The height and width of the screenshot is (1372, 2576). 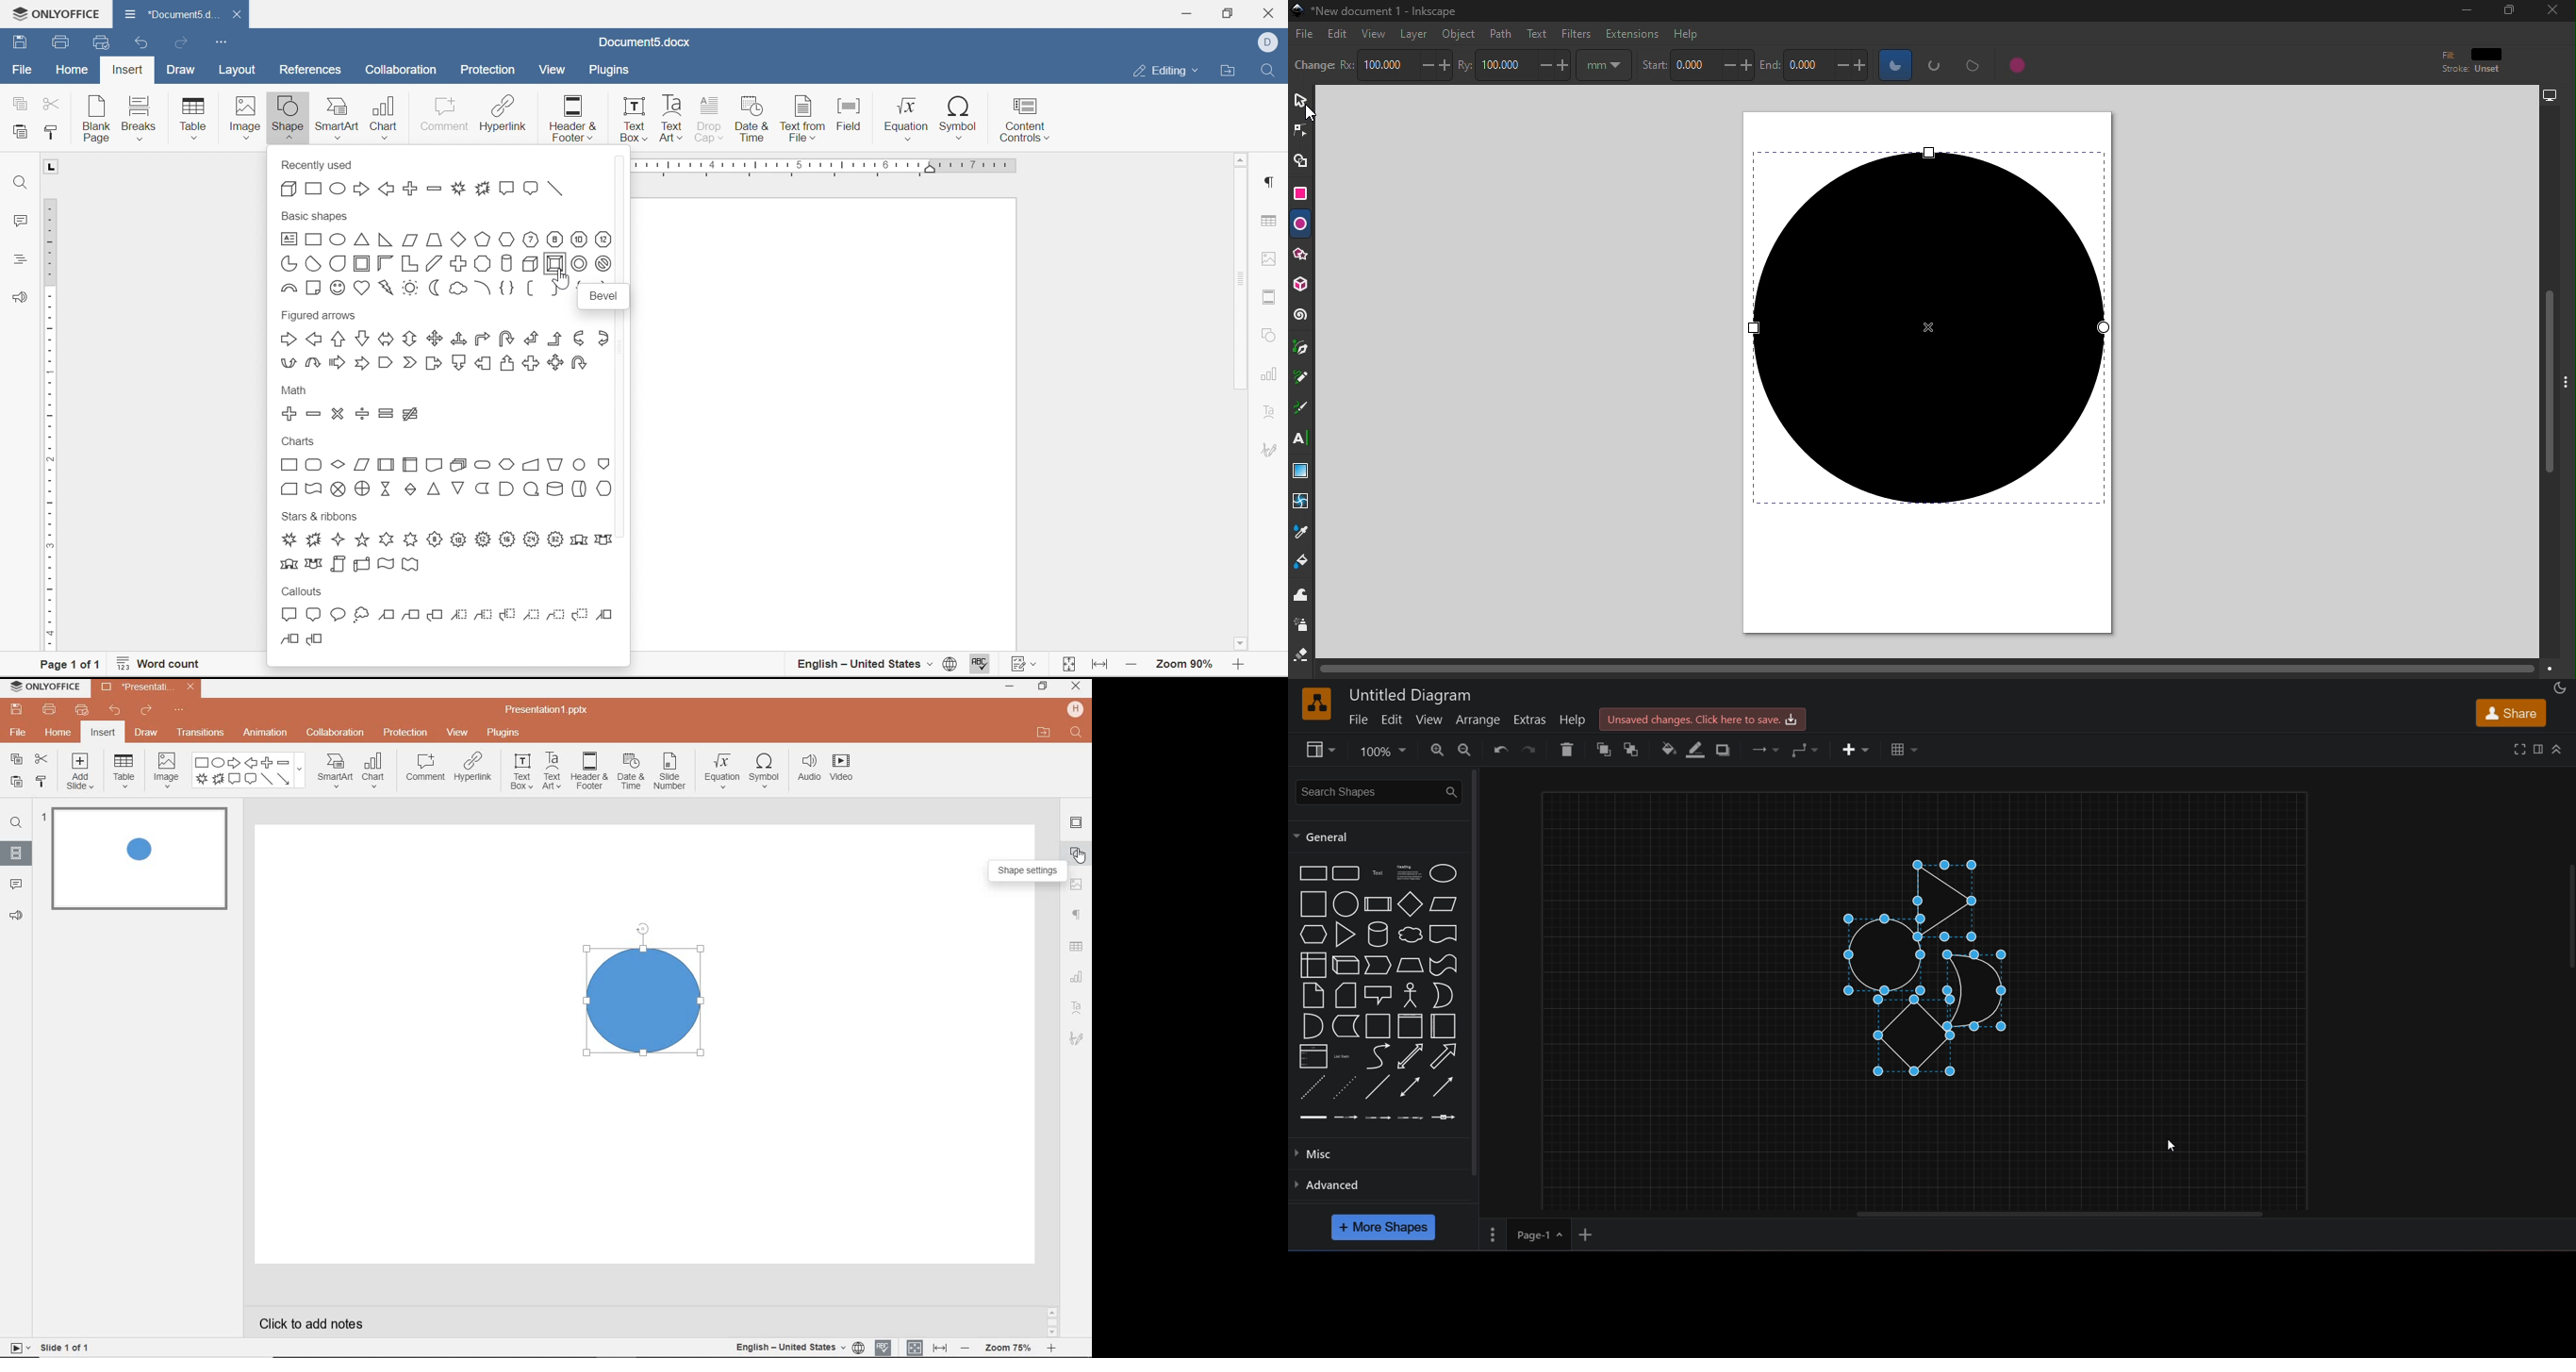 What do you see at coordinates (1338, 33) in the screenshot?
I see `Edit` at bounding box center [1338, 33].